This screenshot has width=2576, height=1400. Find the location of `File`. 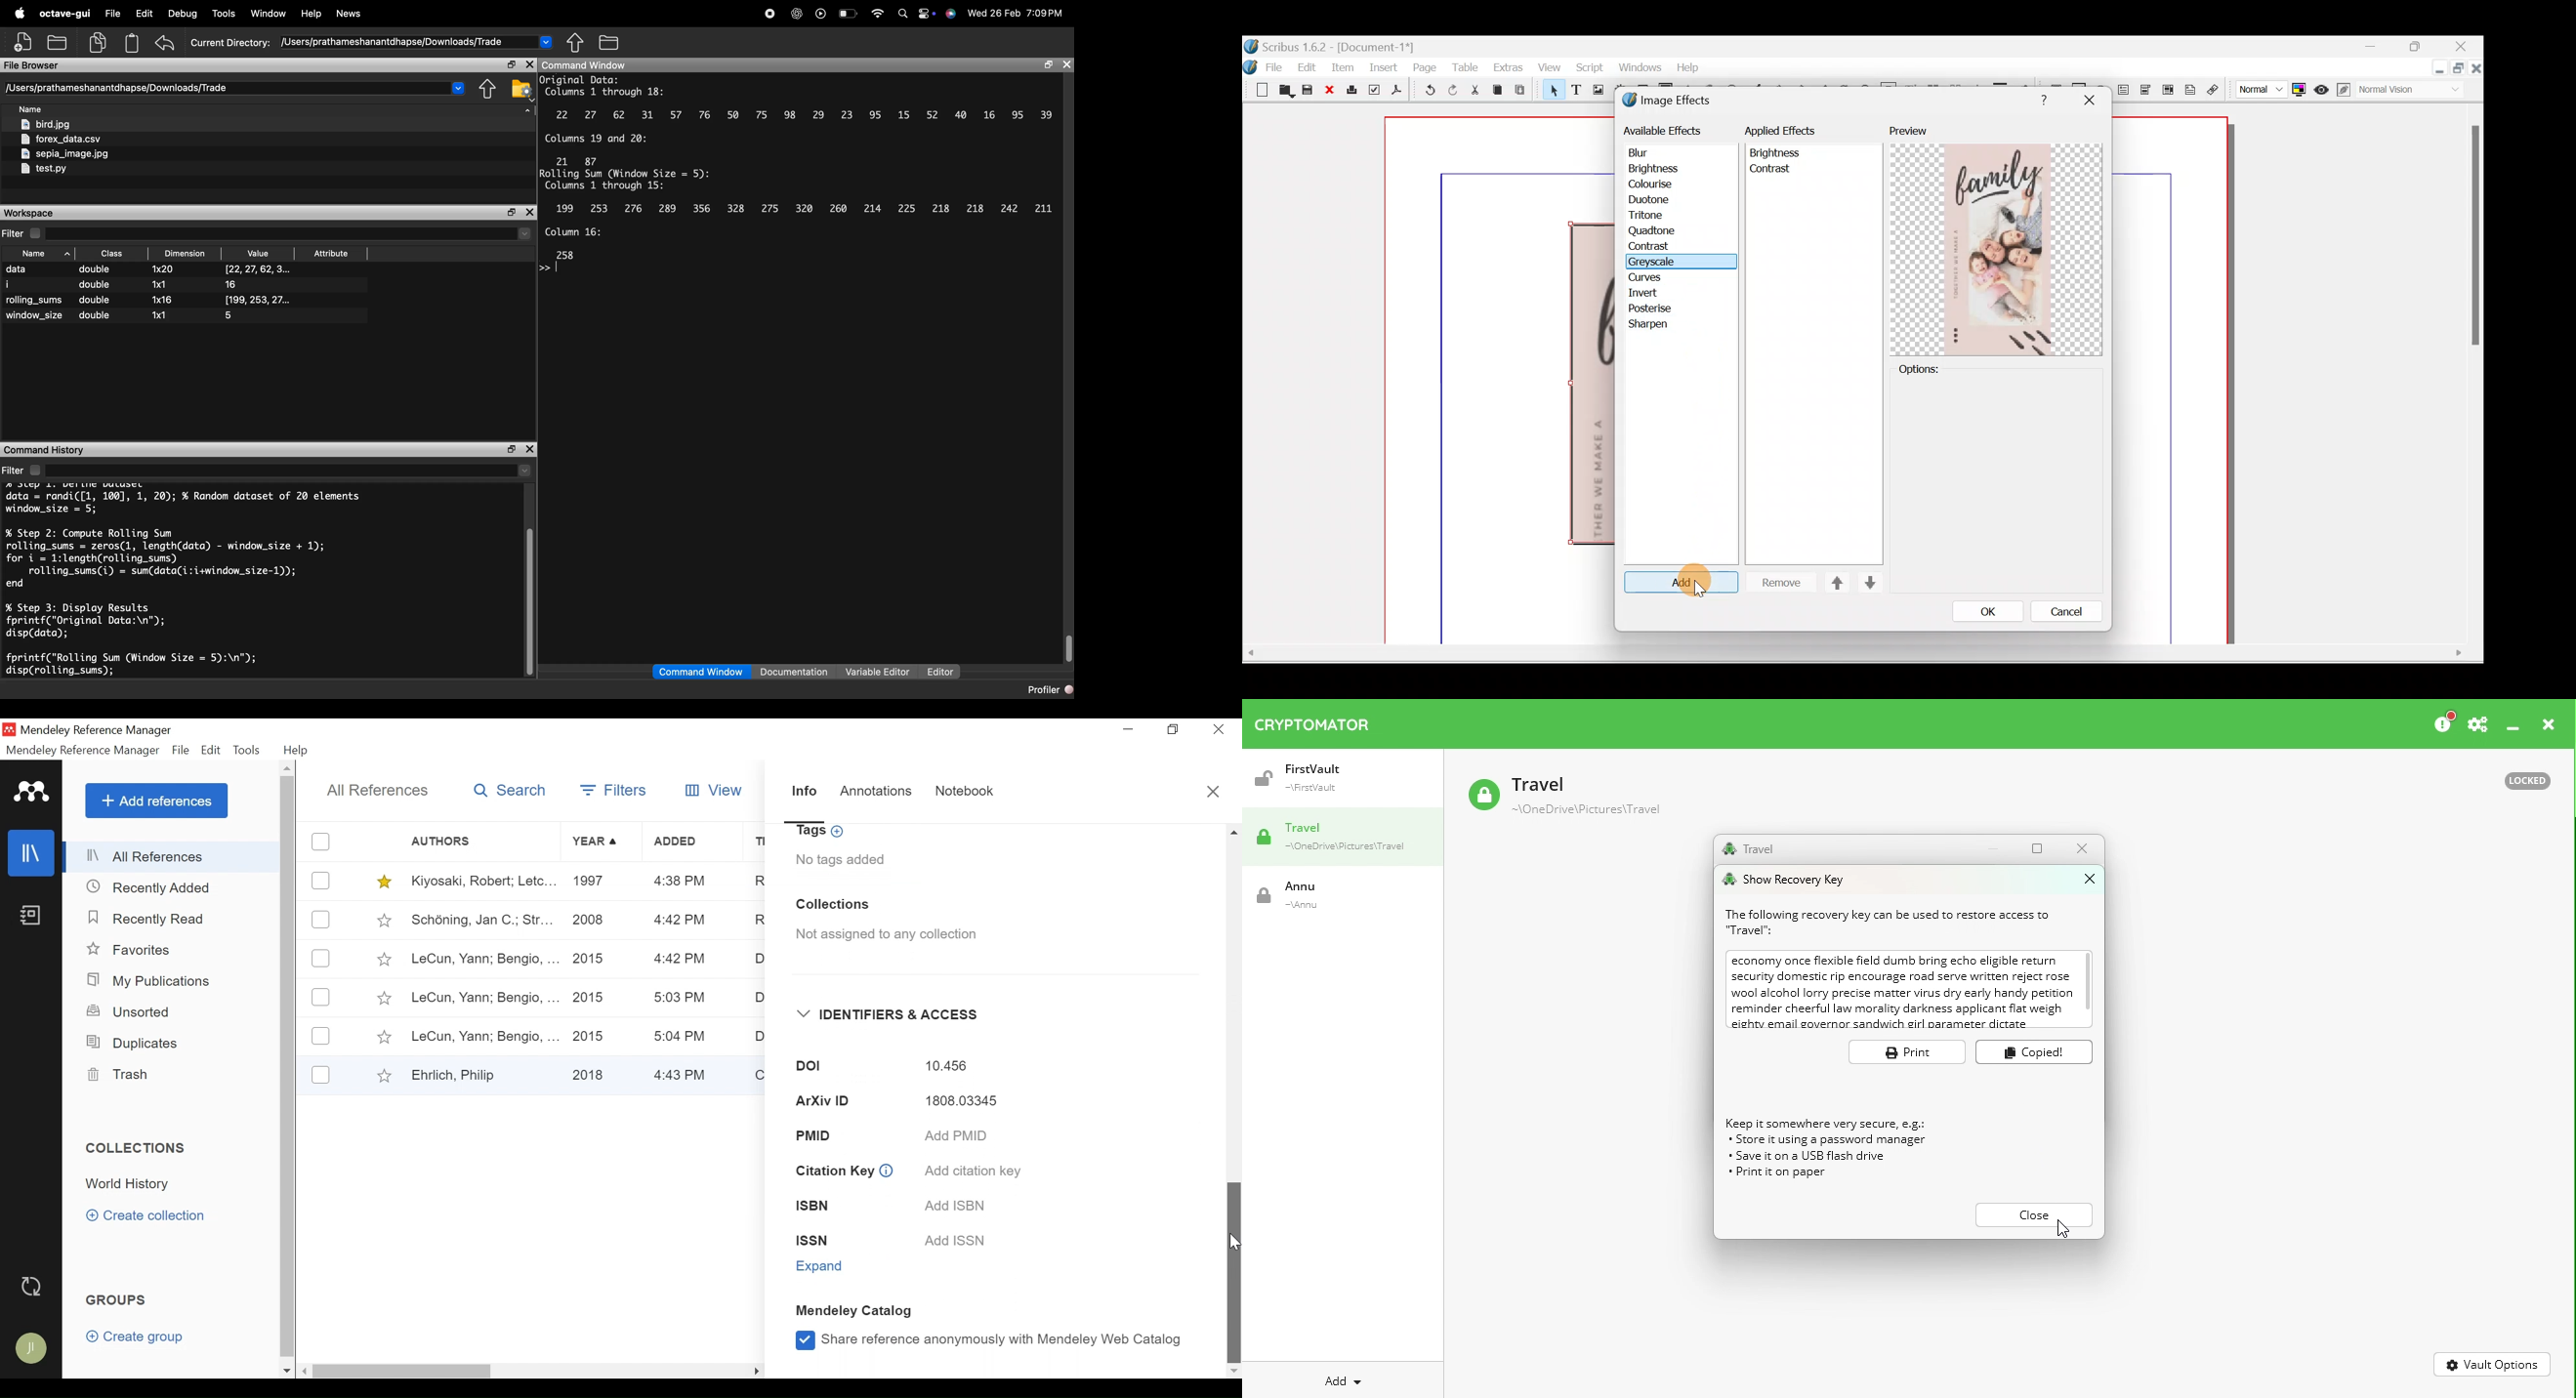

File is located at coordinates (1276, 68).